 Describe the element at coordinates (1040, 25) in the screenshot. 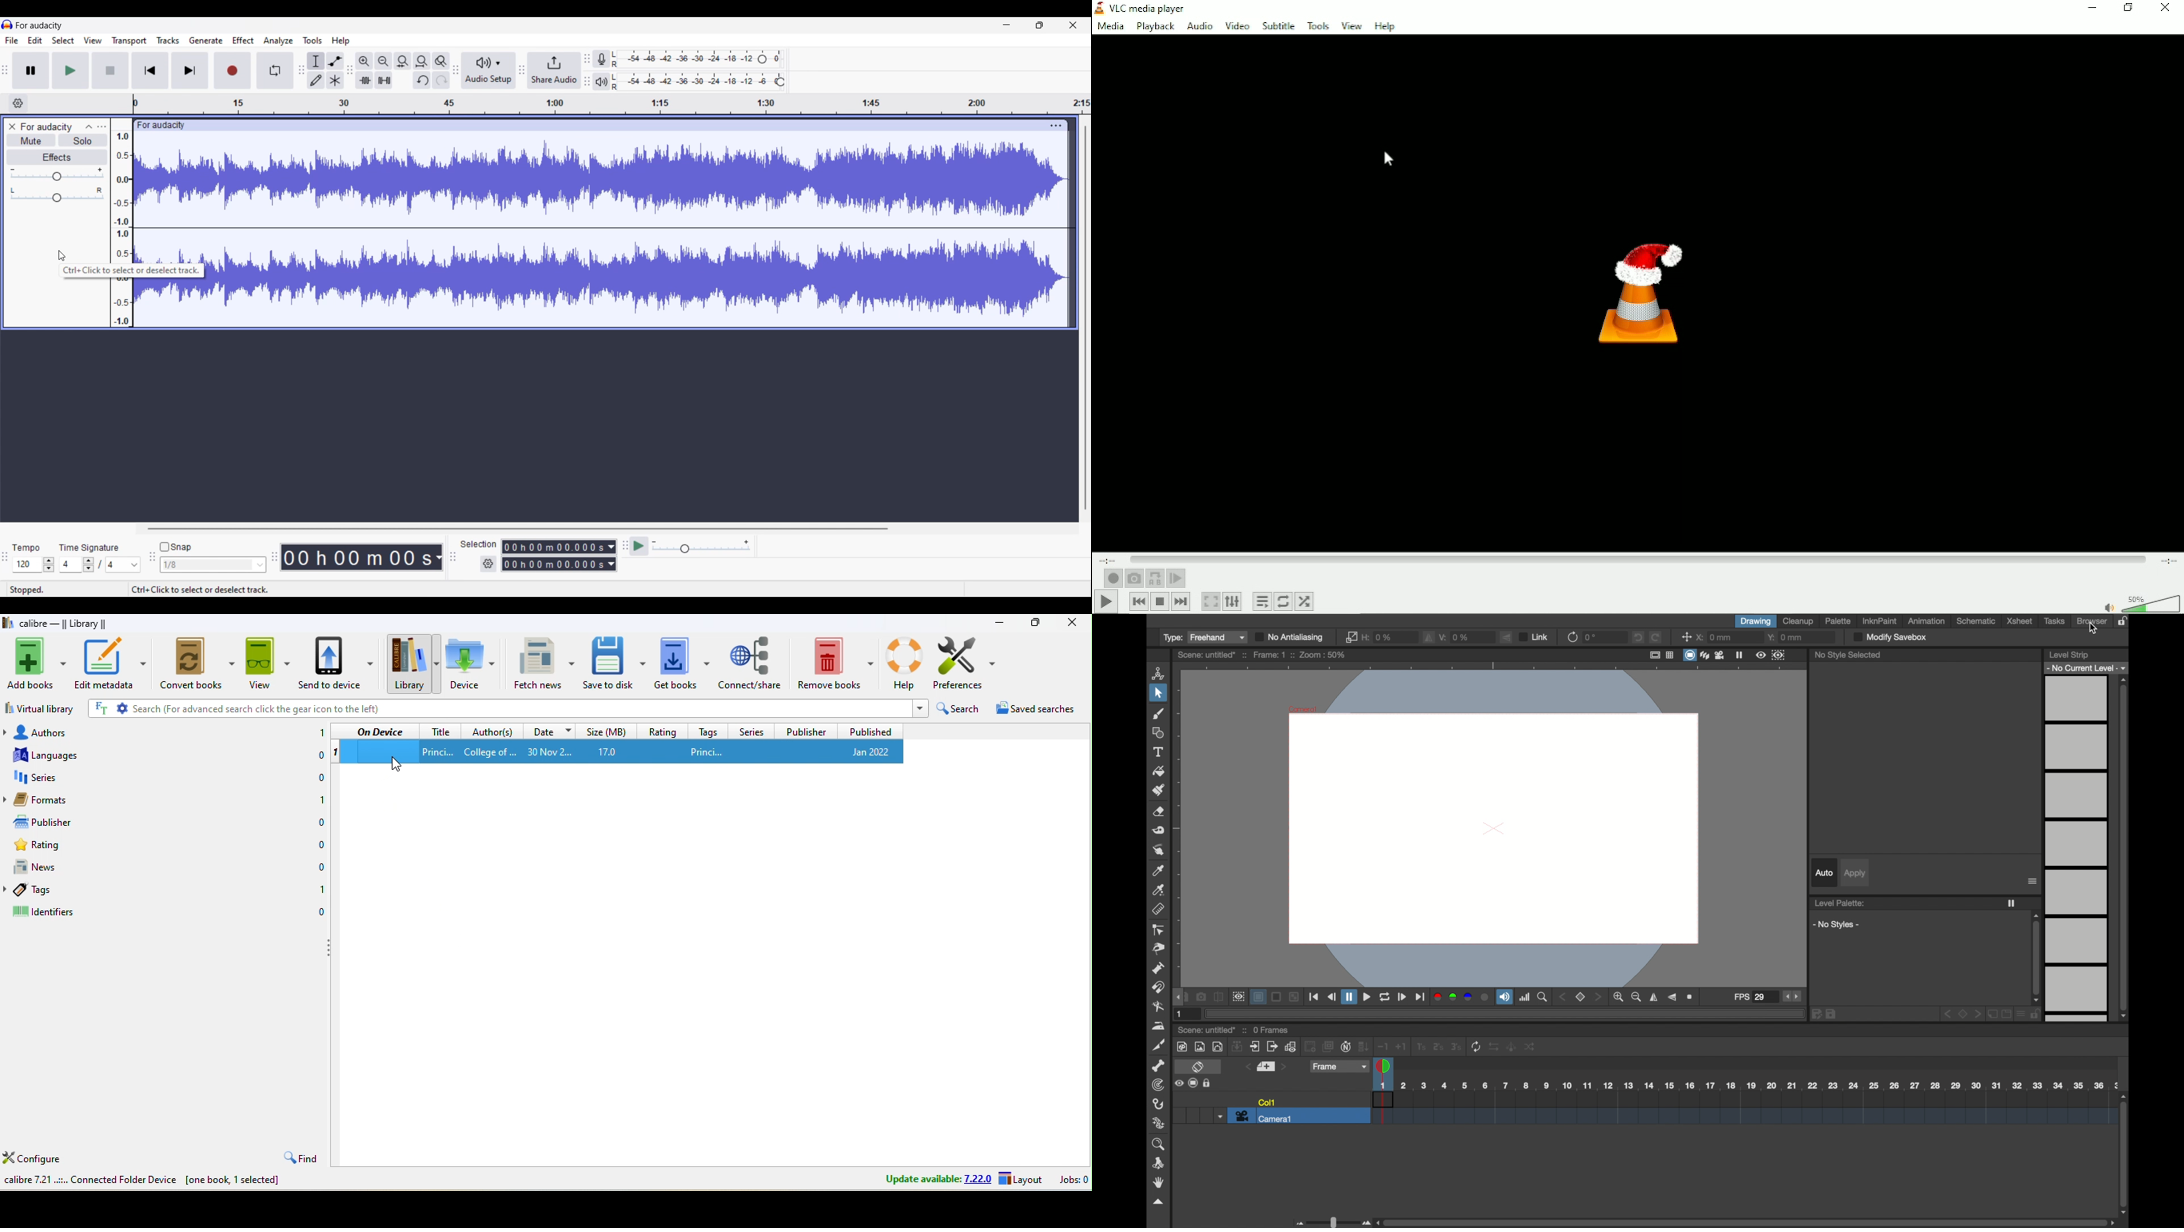

I see `Show in smaller tab` at that location.